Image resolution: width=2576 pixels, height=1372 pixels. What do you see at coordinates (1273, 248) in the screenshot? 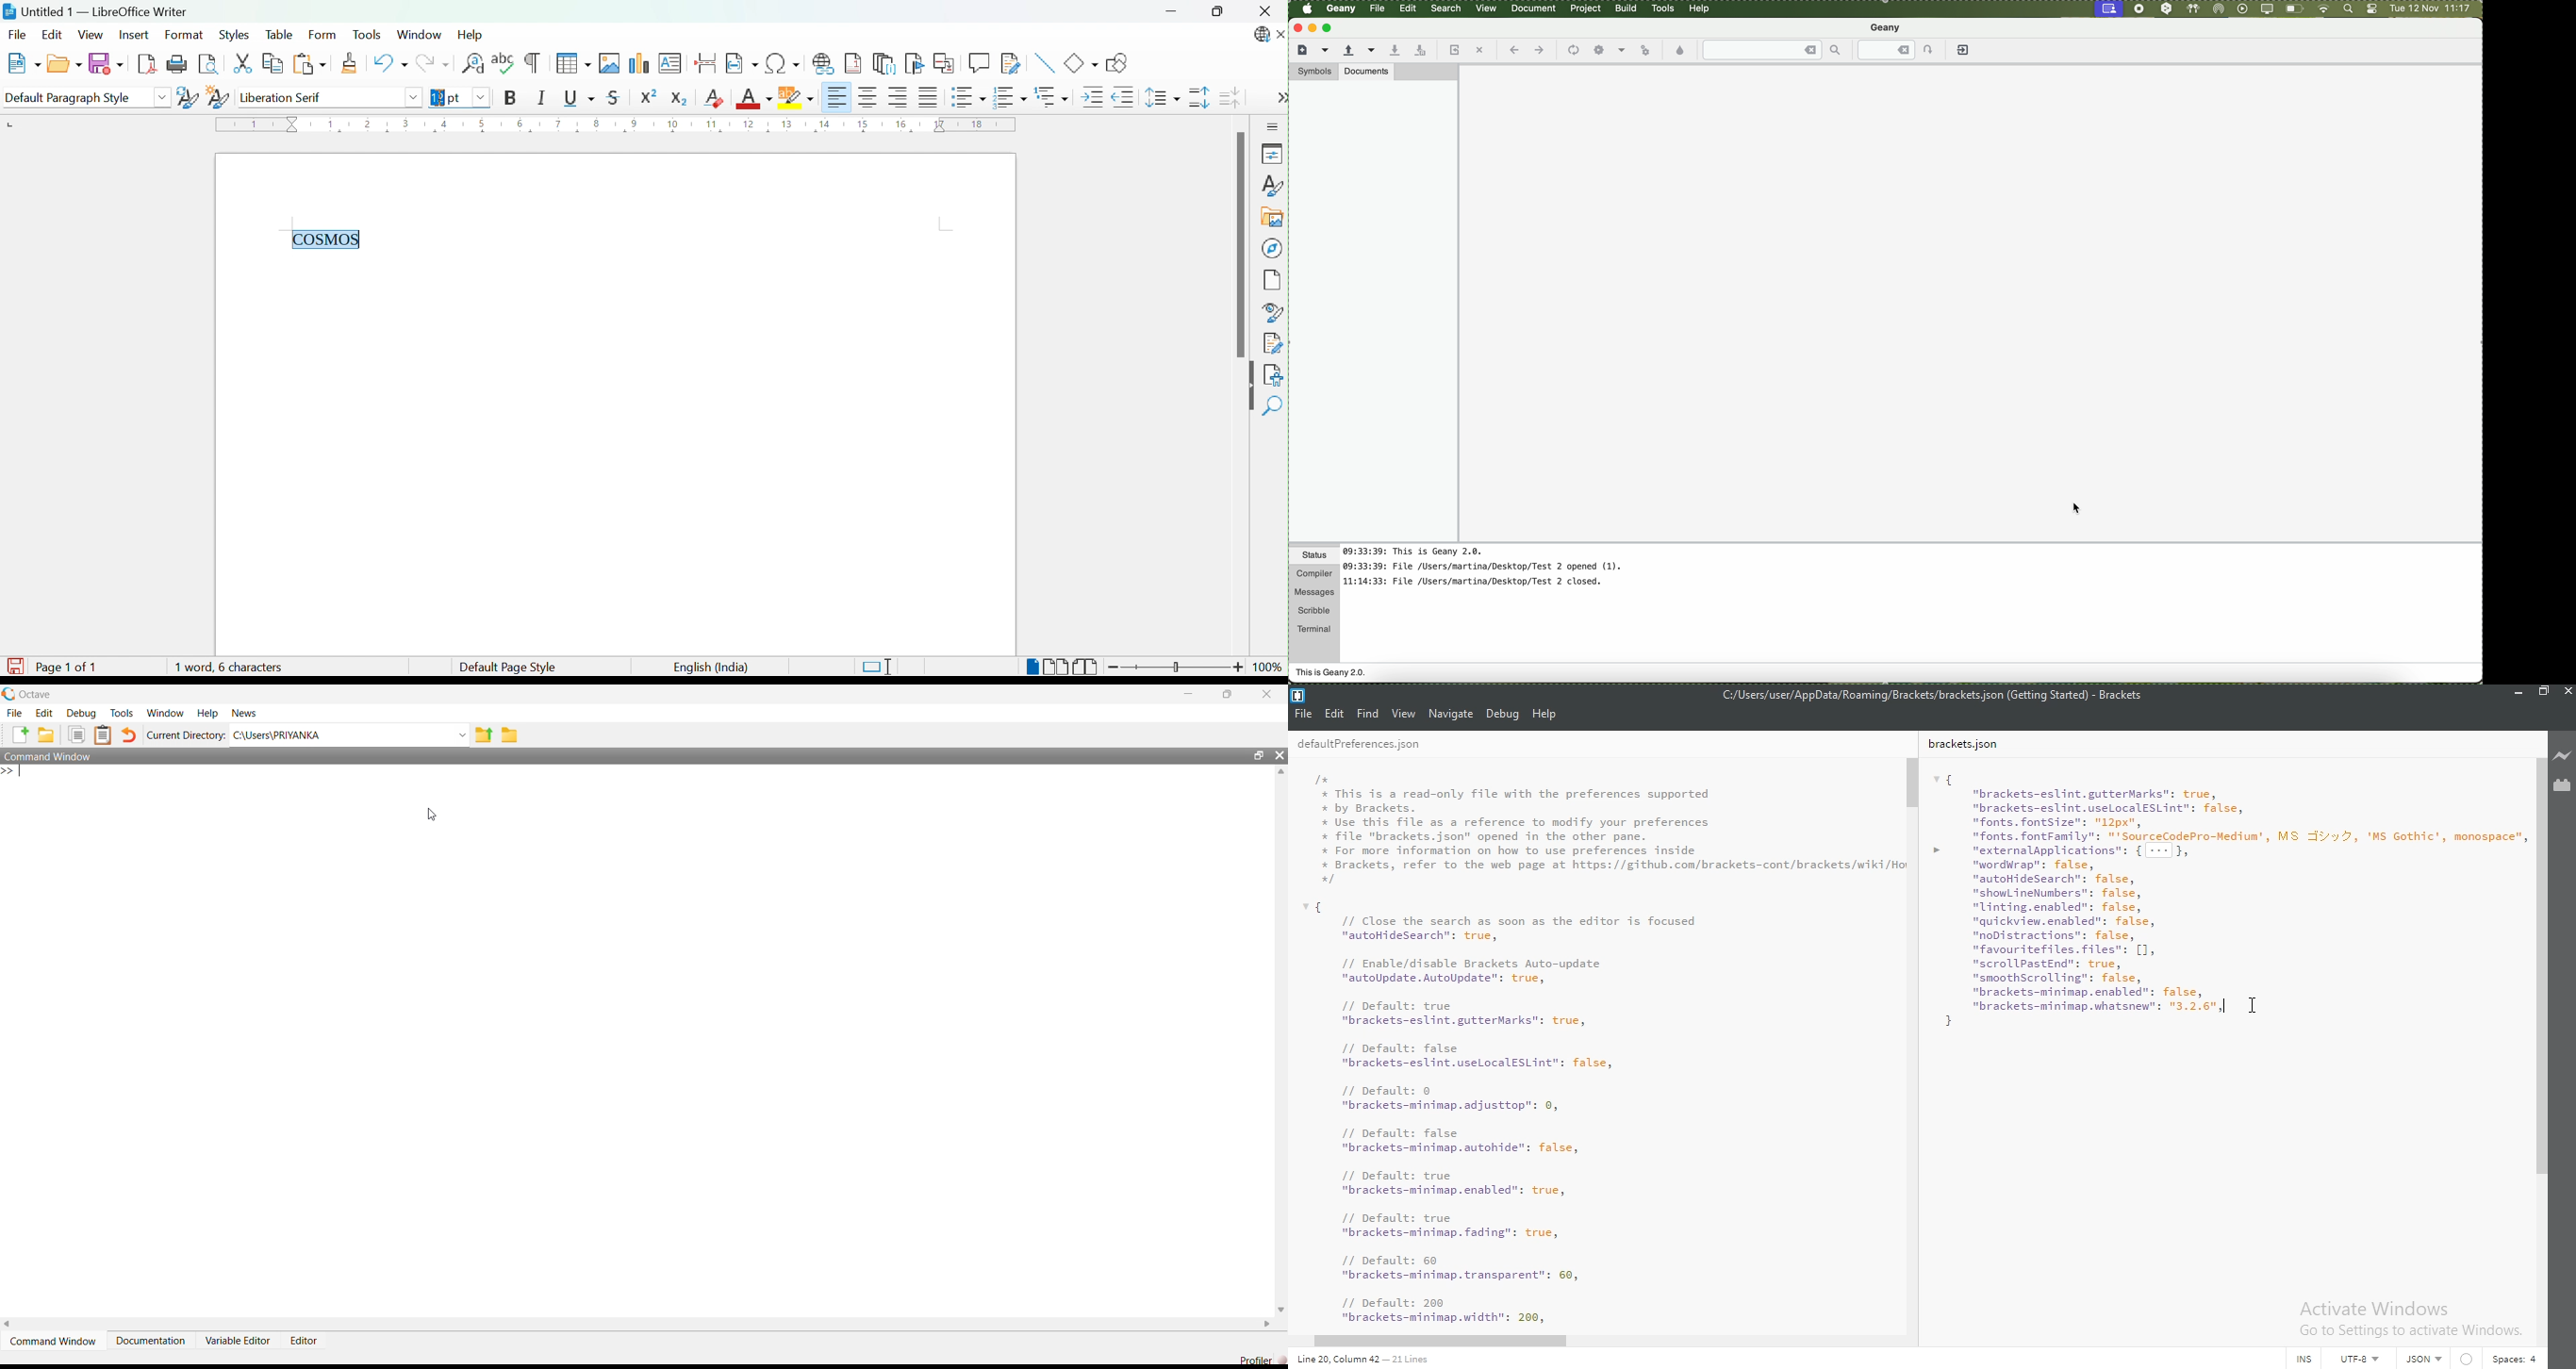
I see `Navigator` at bounding box center [1273, 248].